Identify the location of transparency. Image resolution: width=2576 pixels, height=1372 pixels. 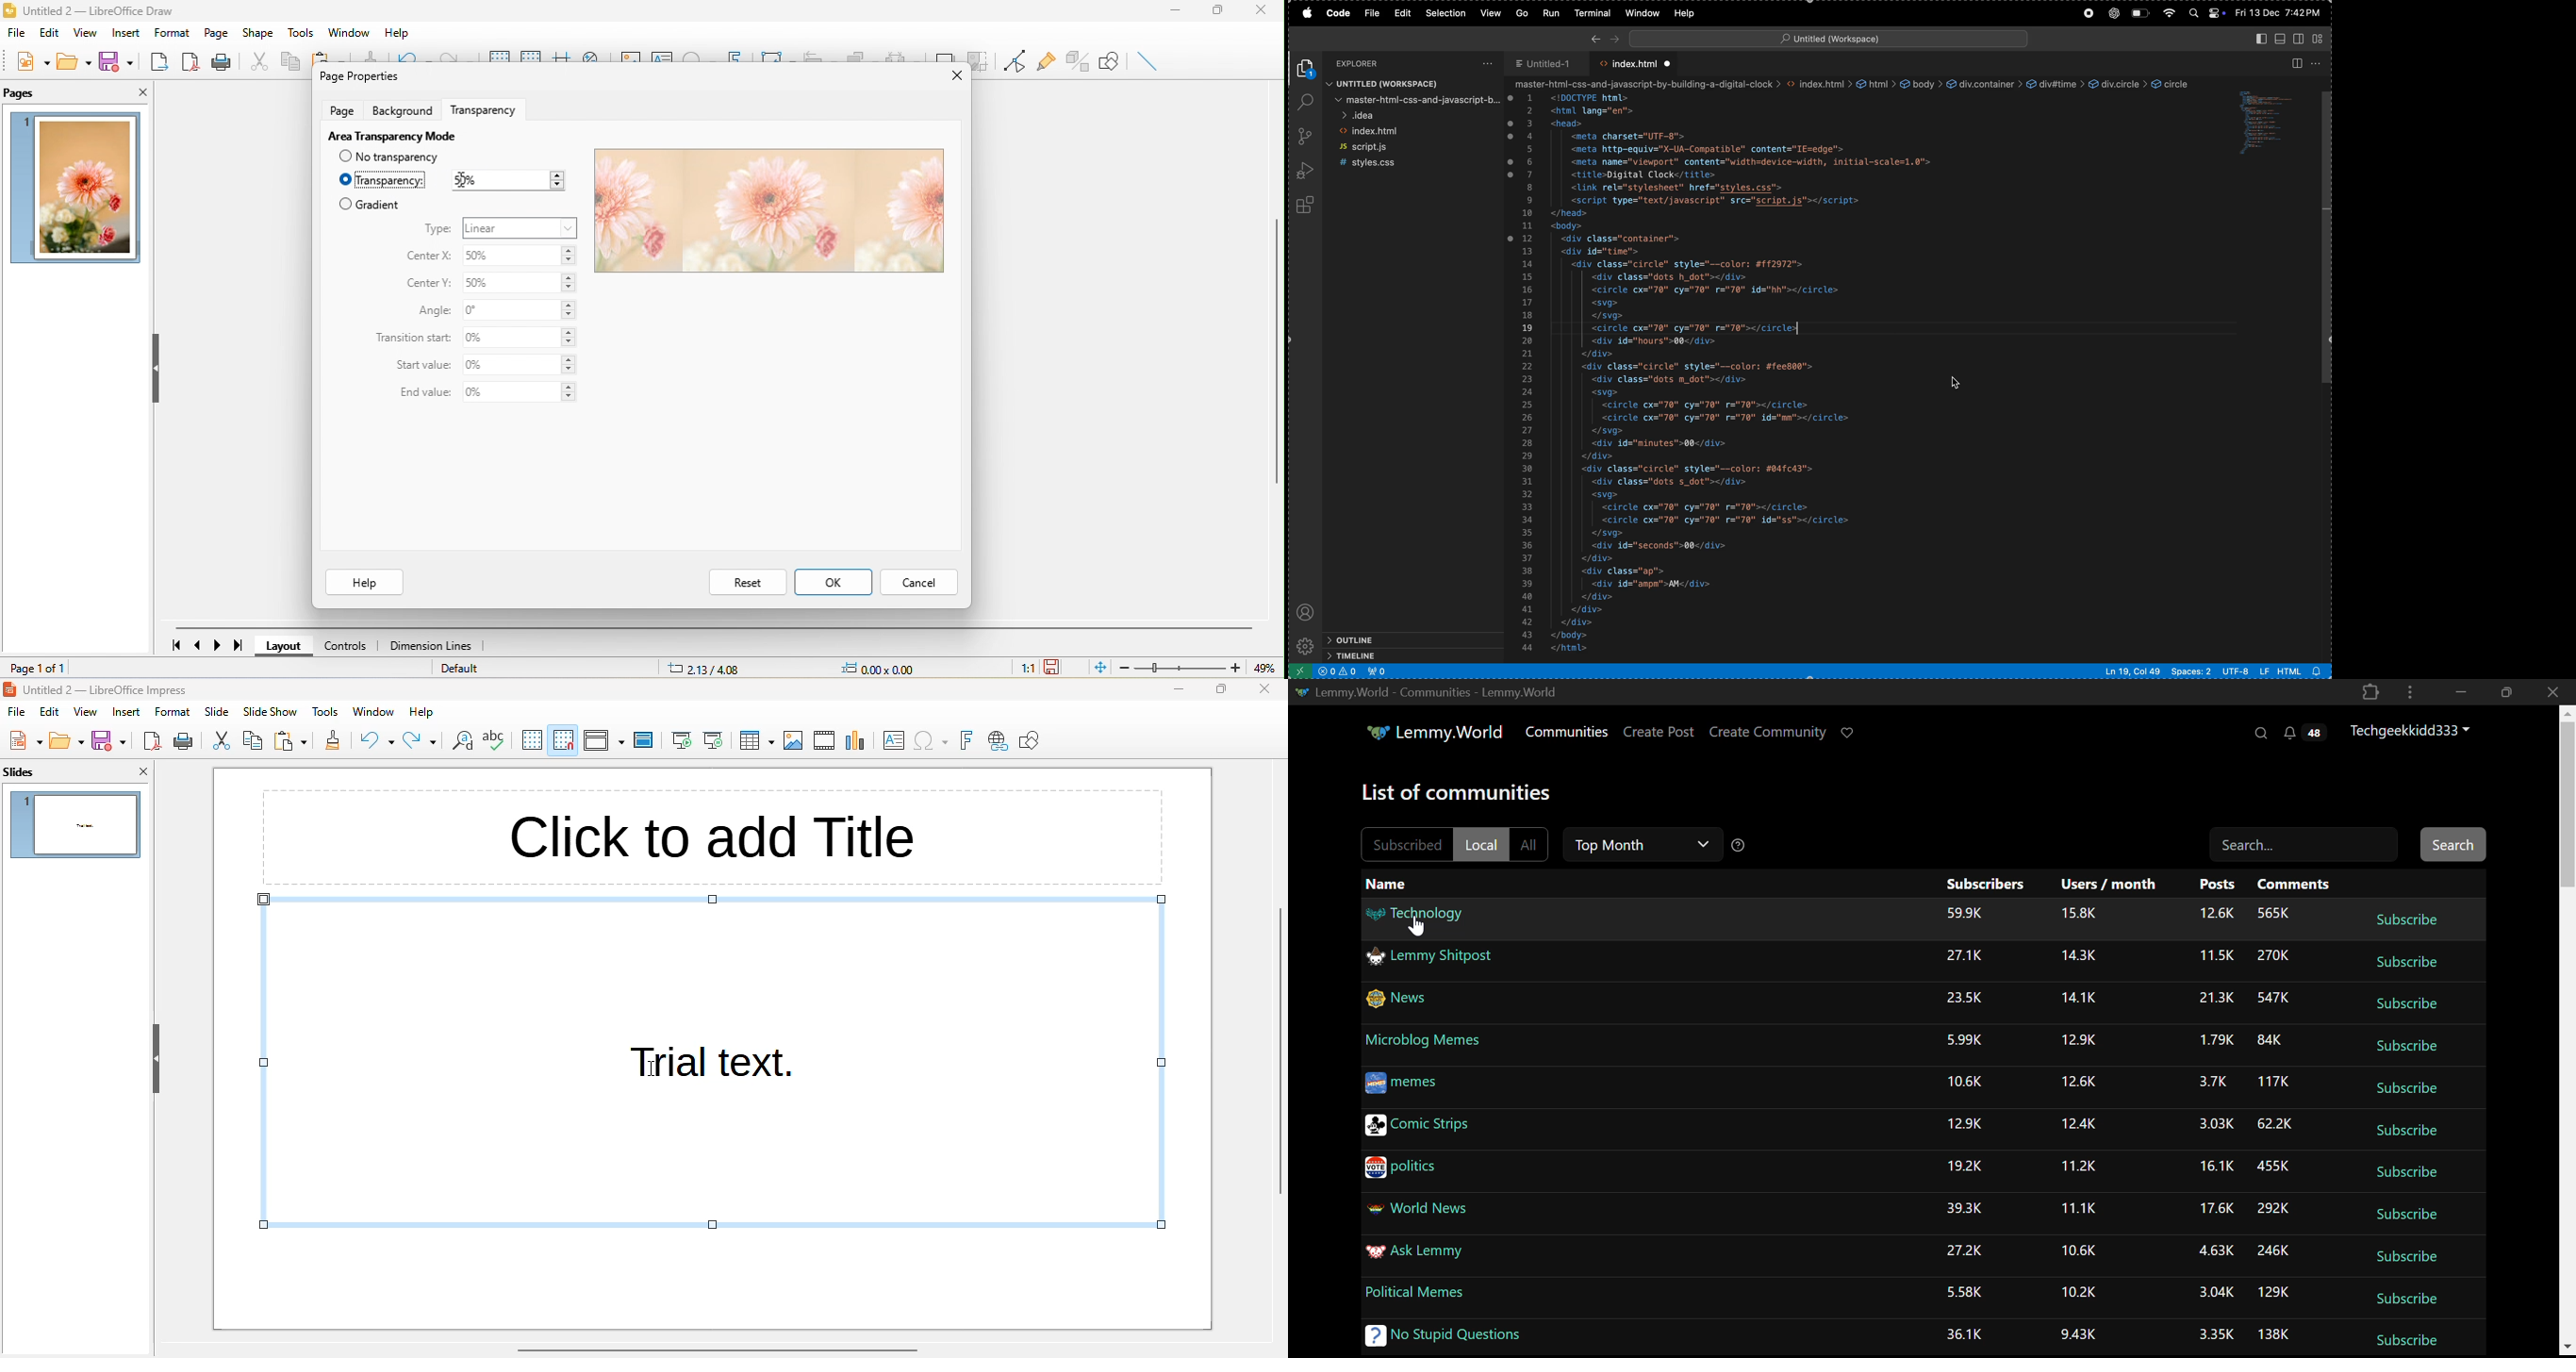
(489, 107).